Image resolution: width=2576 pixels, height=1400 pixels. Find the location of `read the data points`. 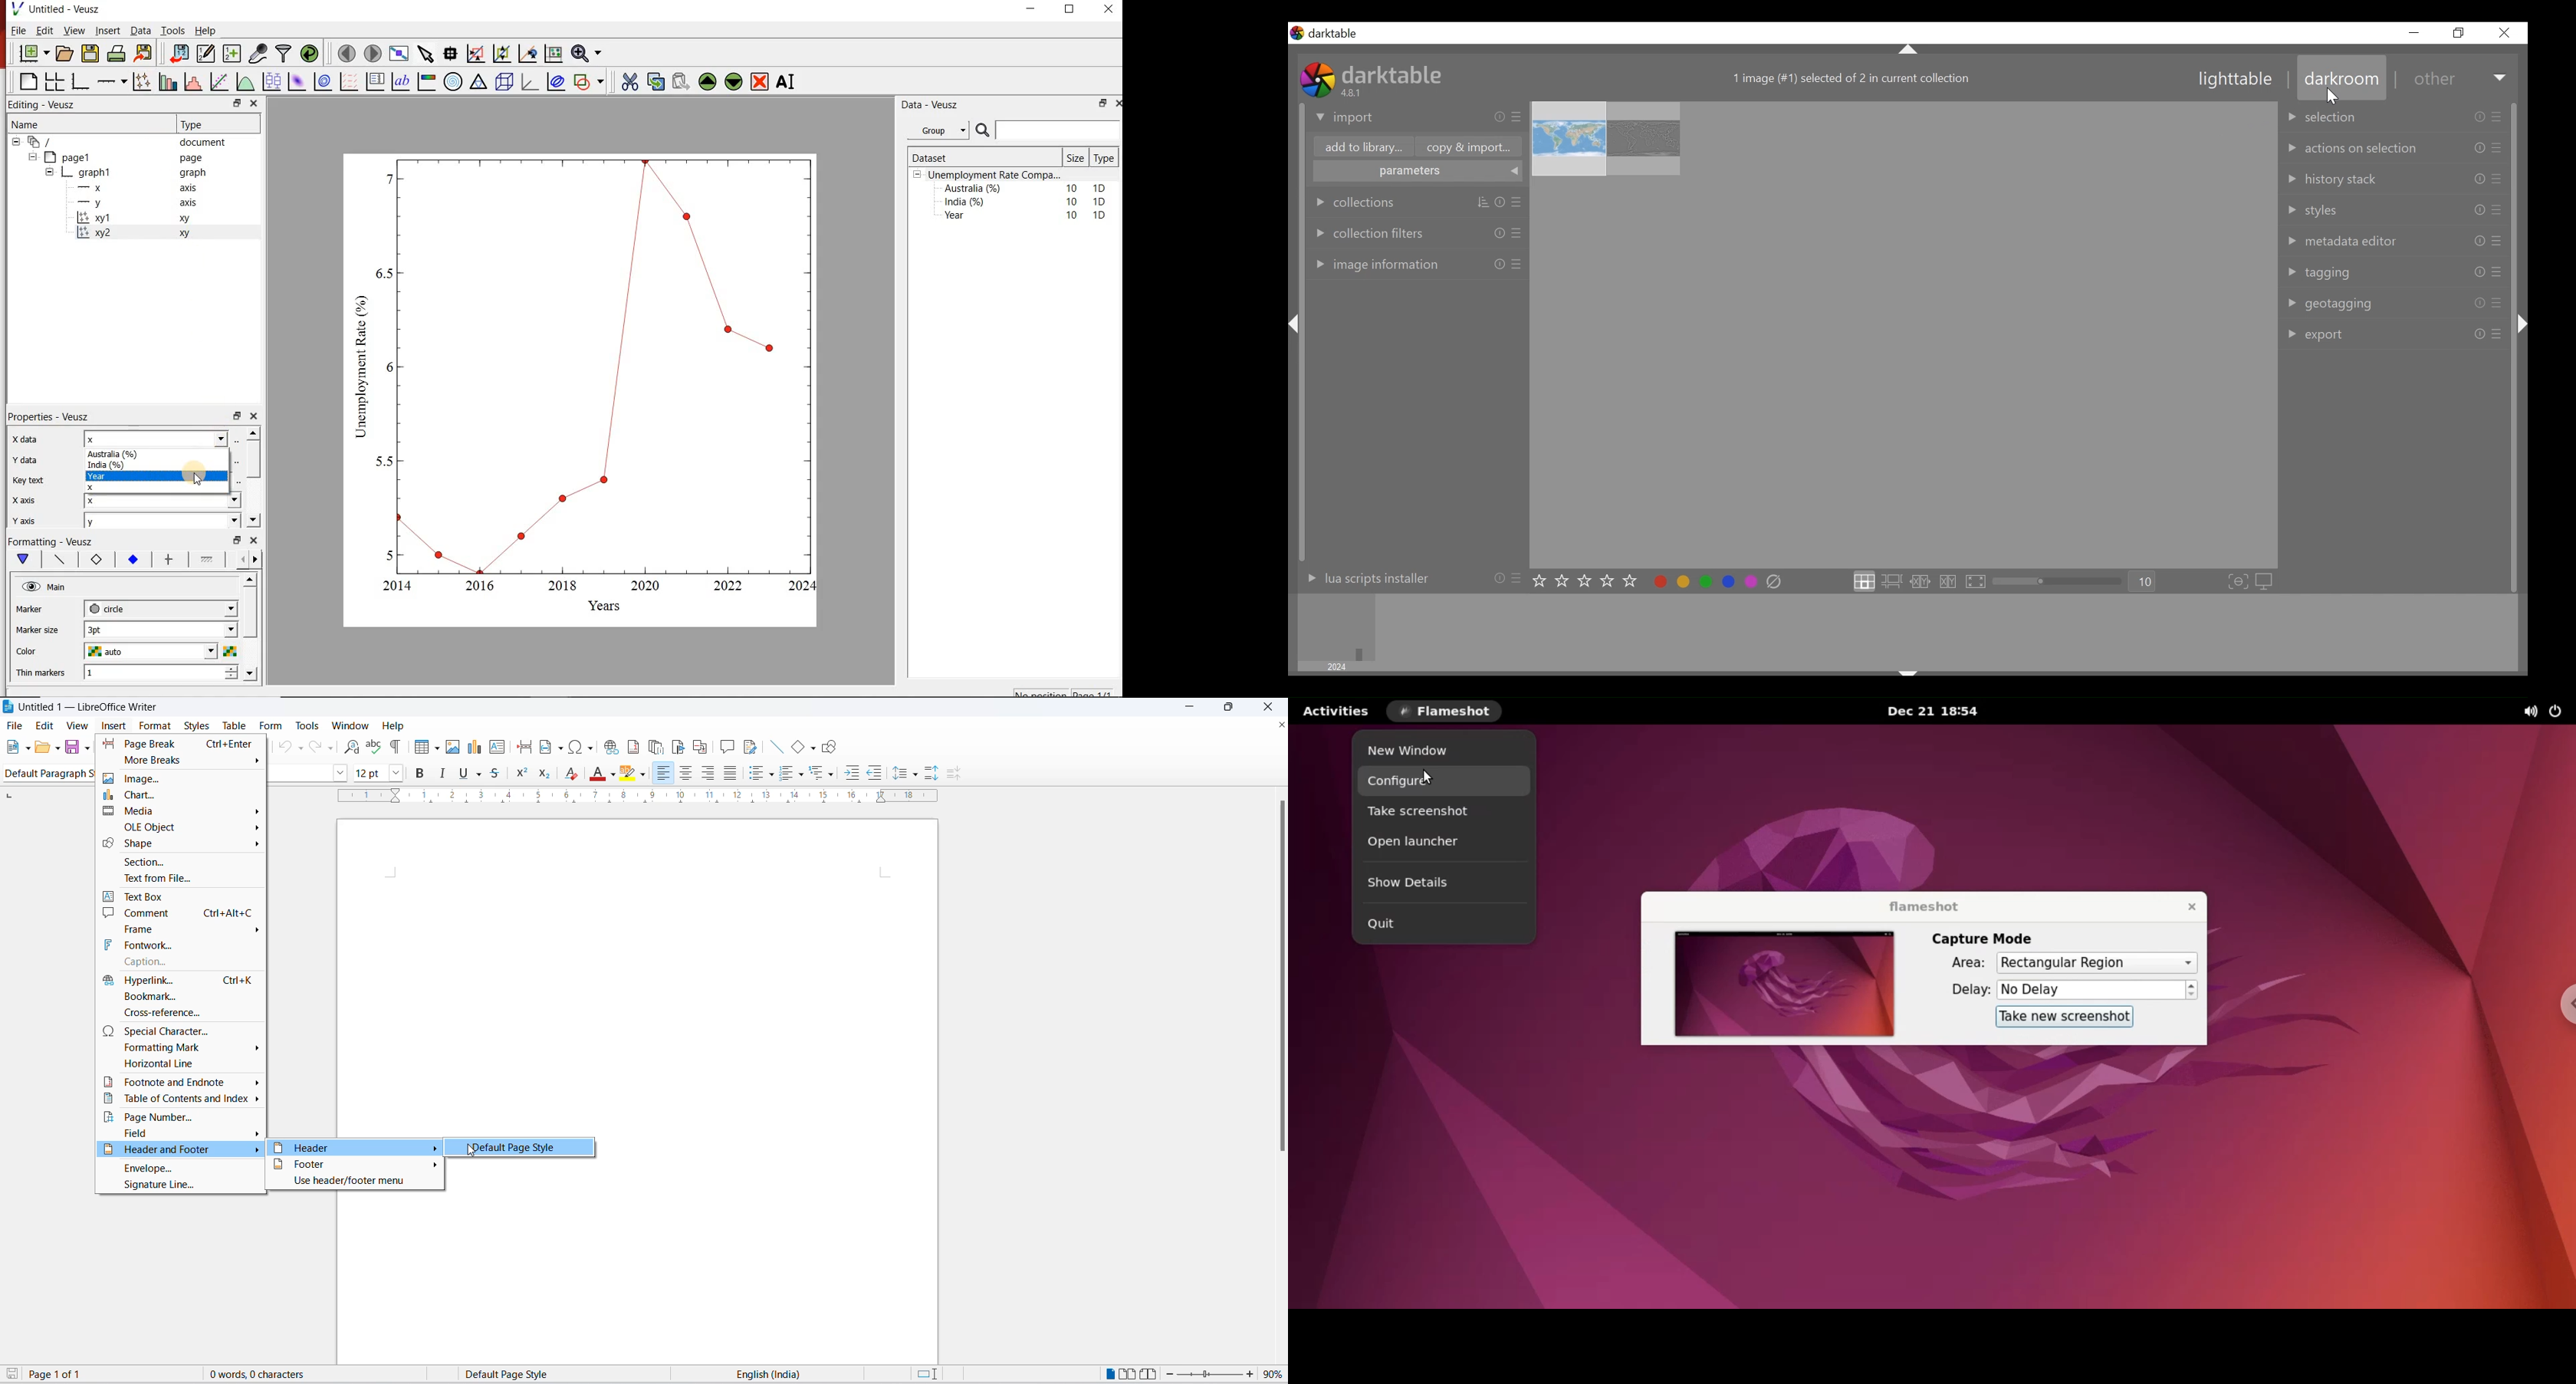

read the data points is located at coordinates (452, 53).